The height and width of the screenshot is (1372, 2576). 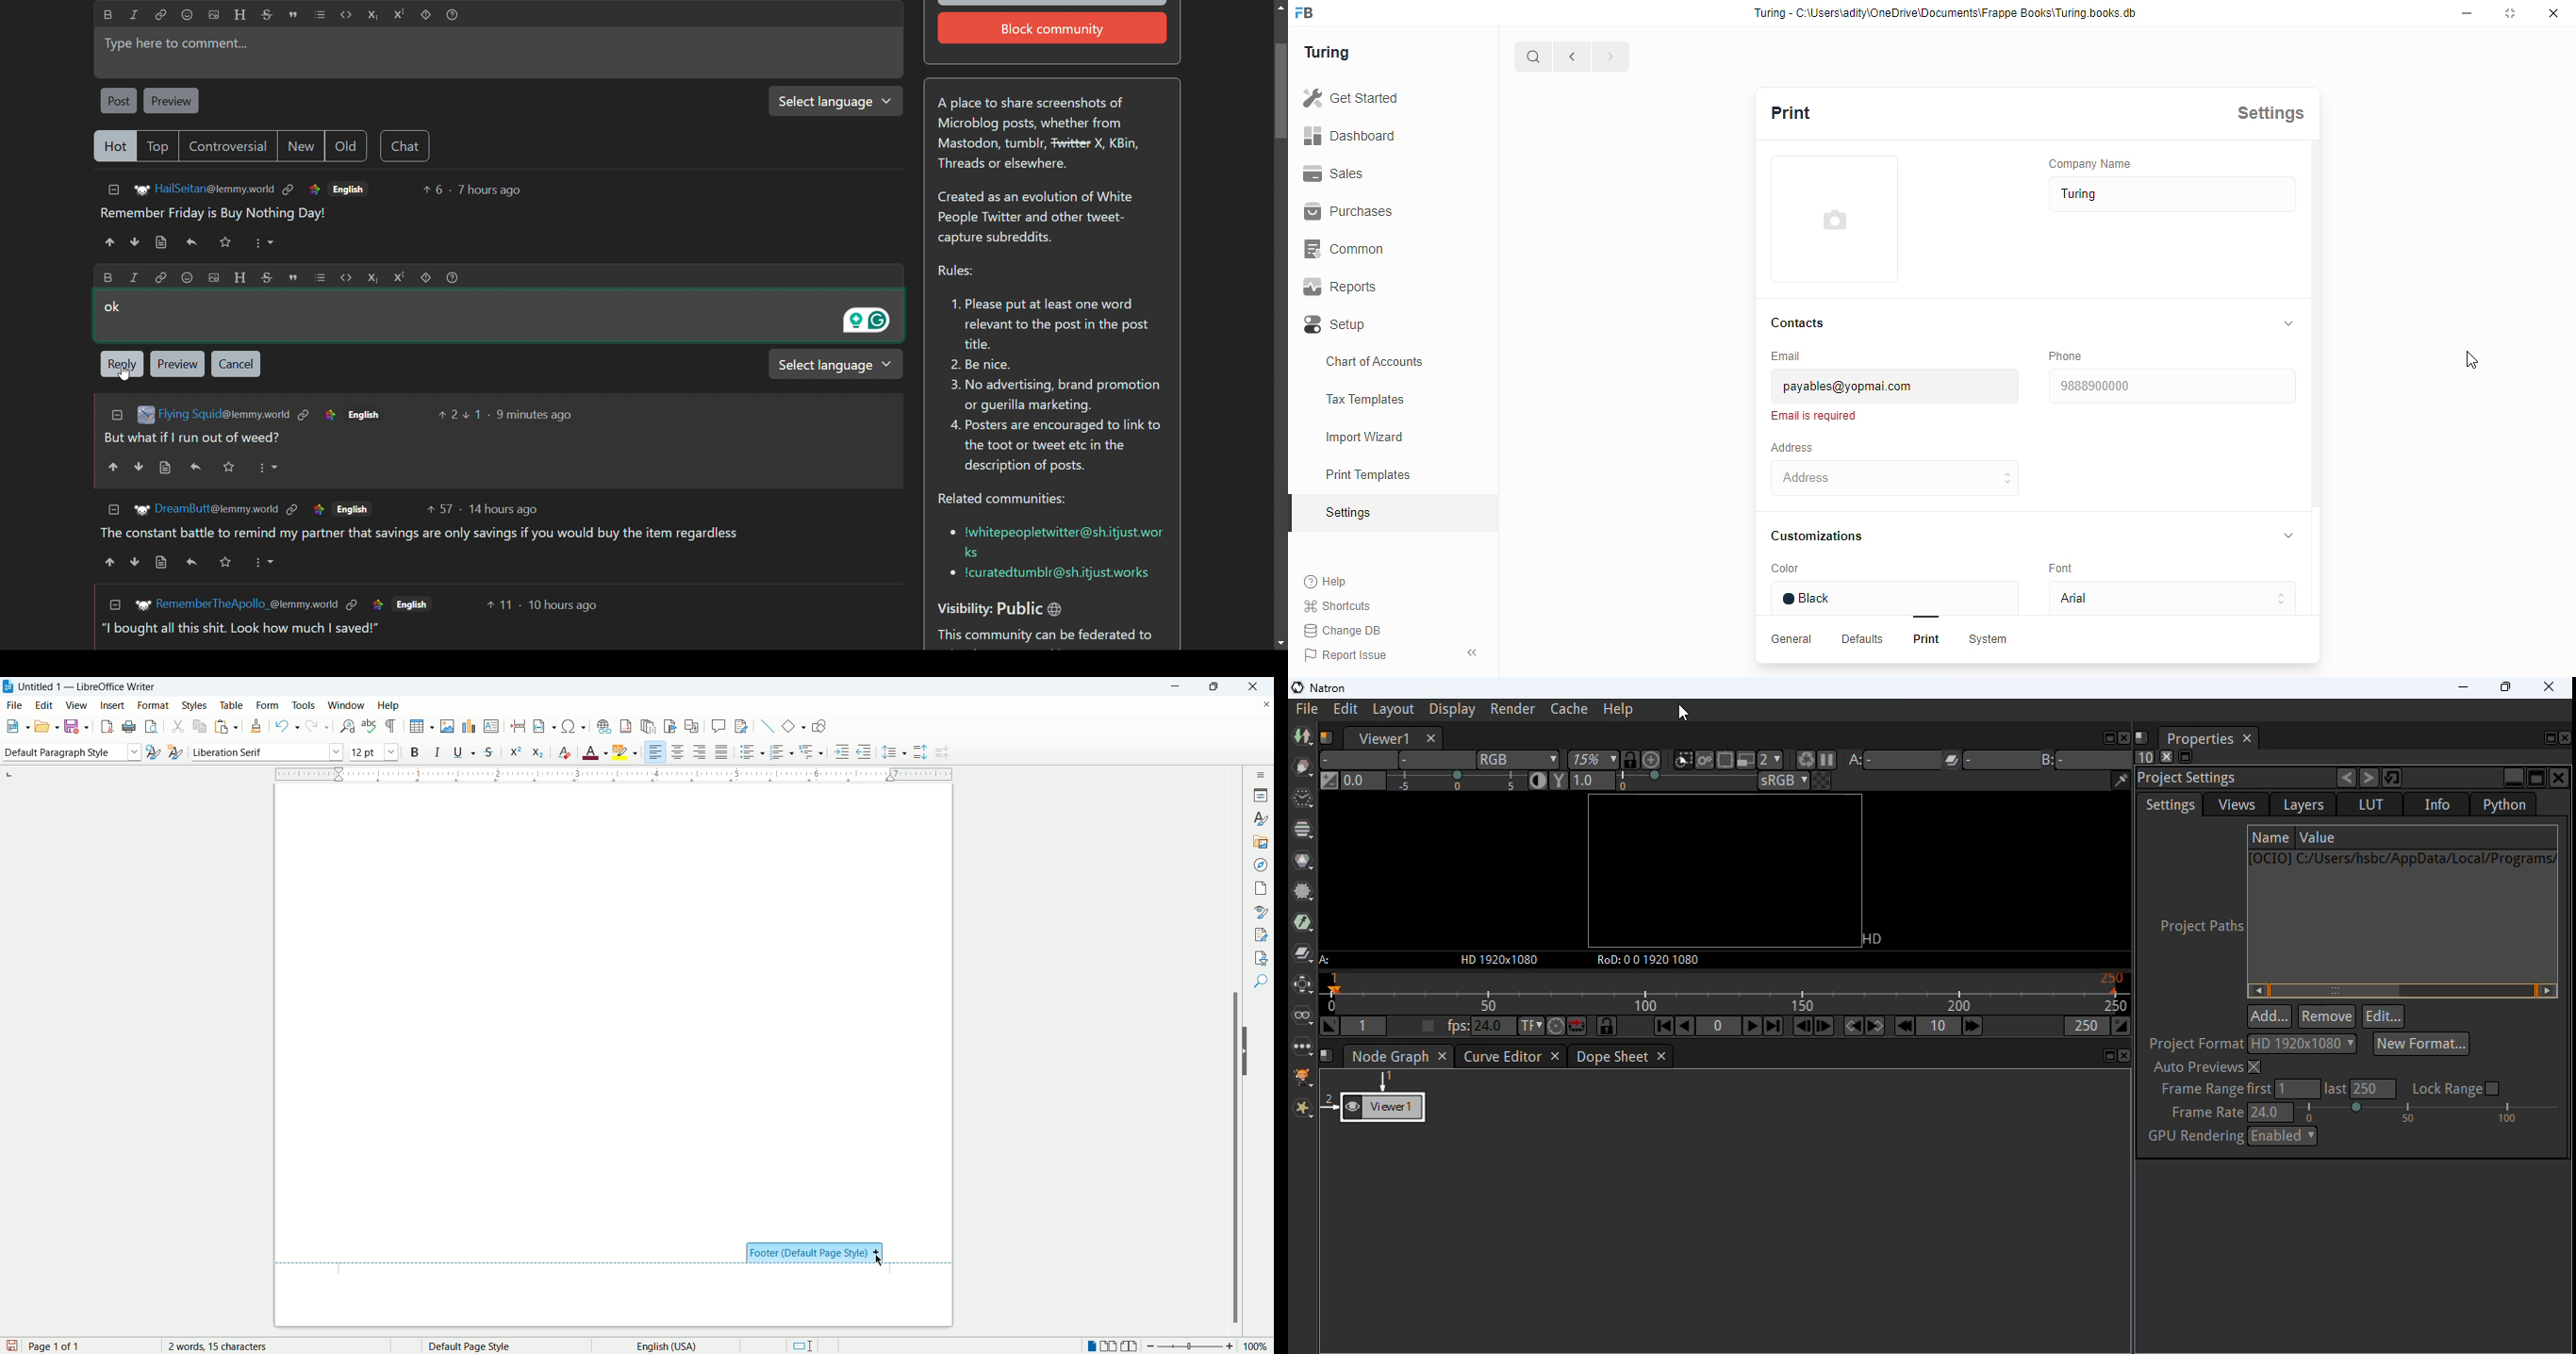 I want to click on ok, so click(x=113, y=307).